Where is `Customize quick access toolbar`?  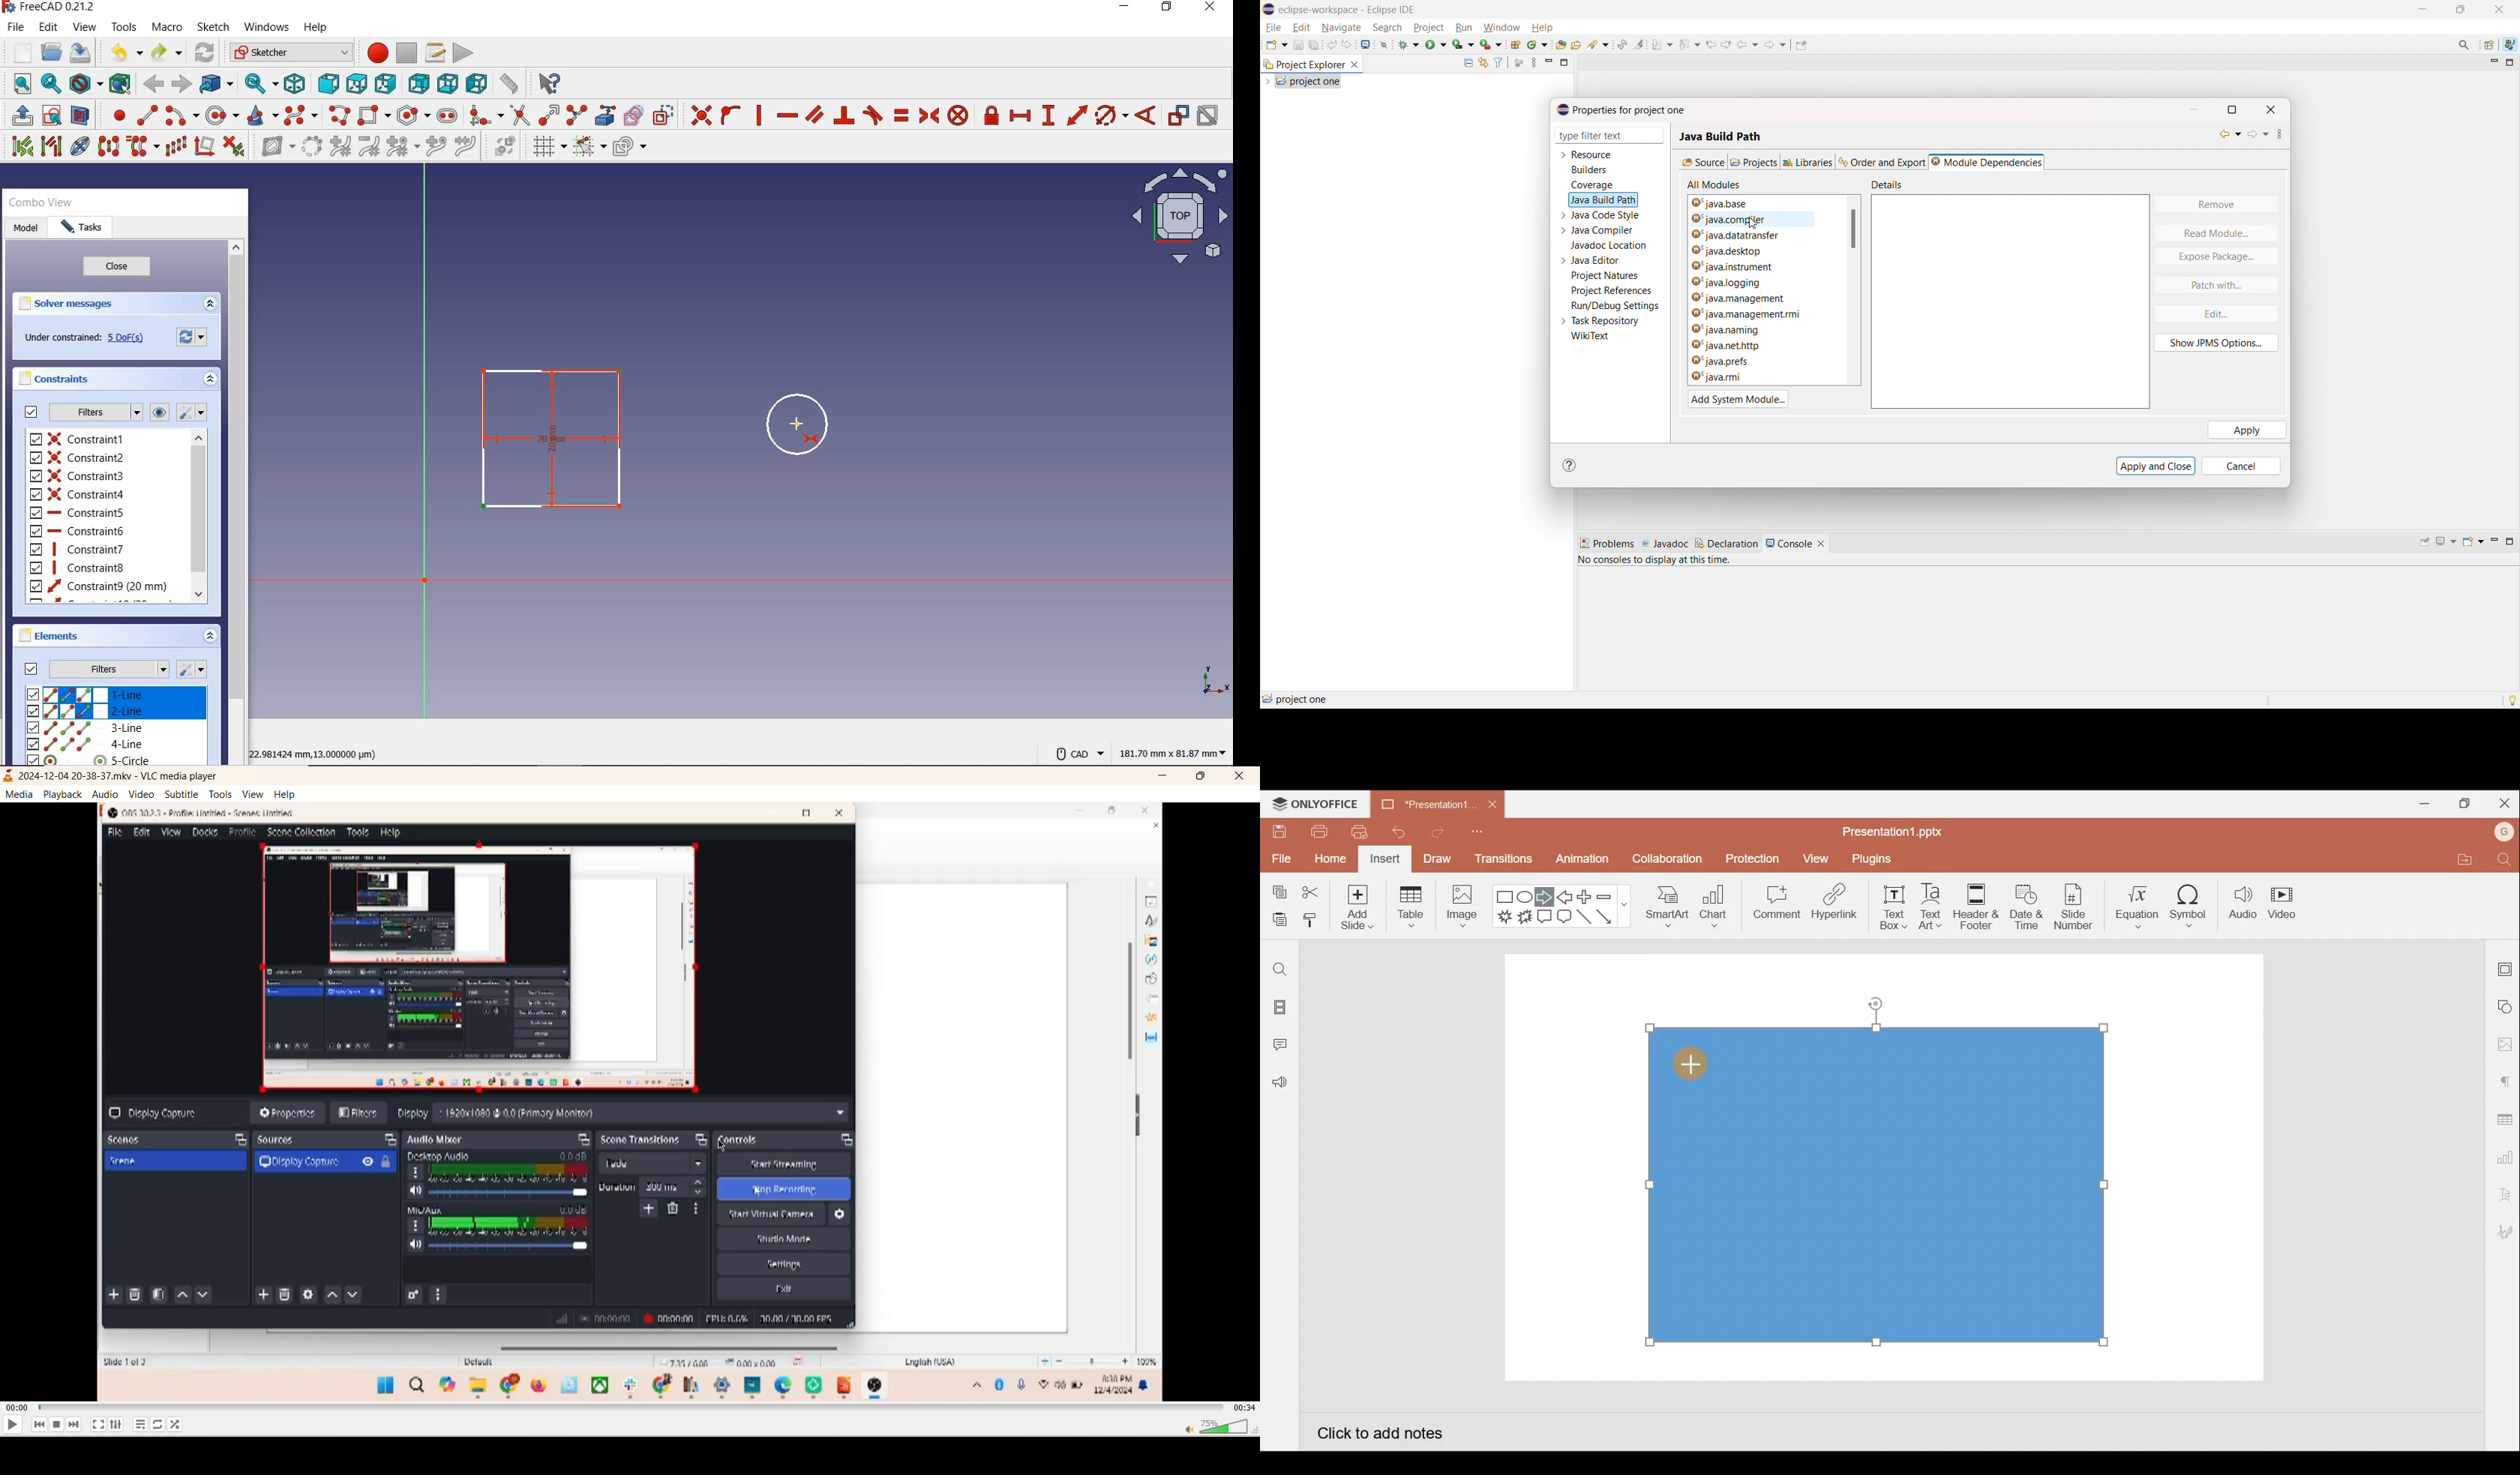 Customize quick access toolbar is located at coordinates (1481, 836).